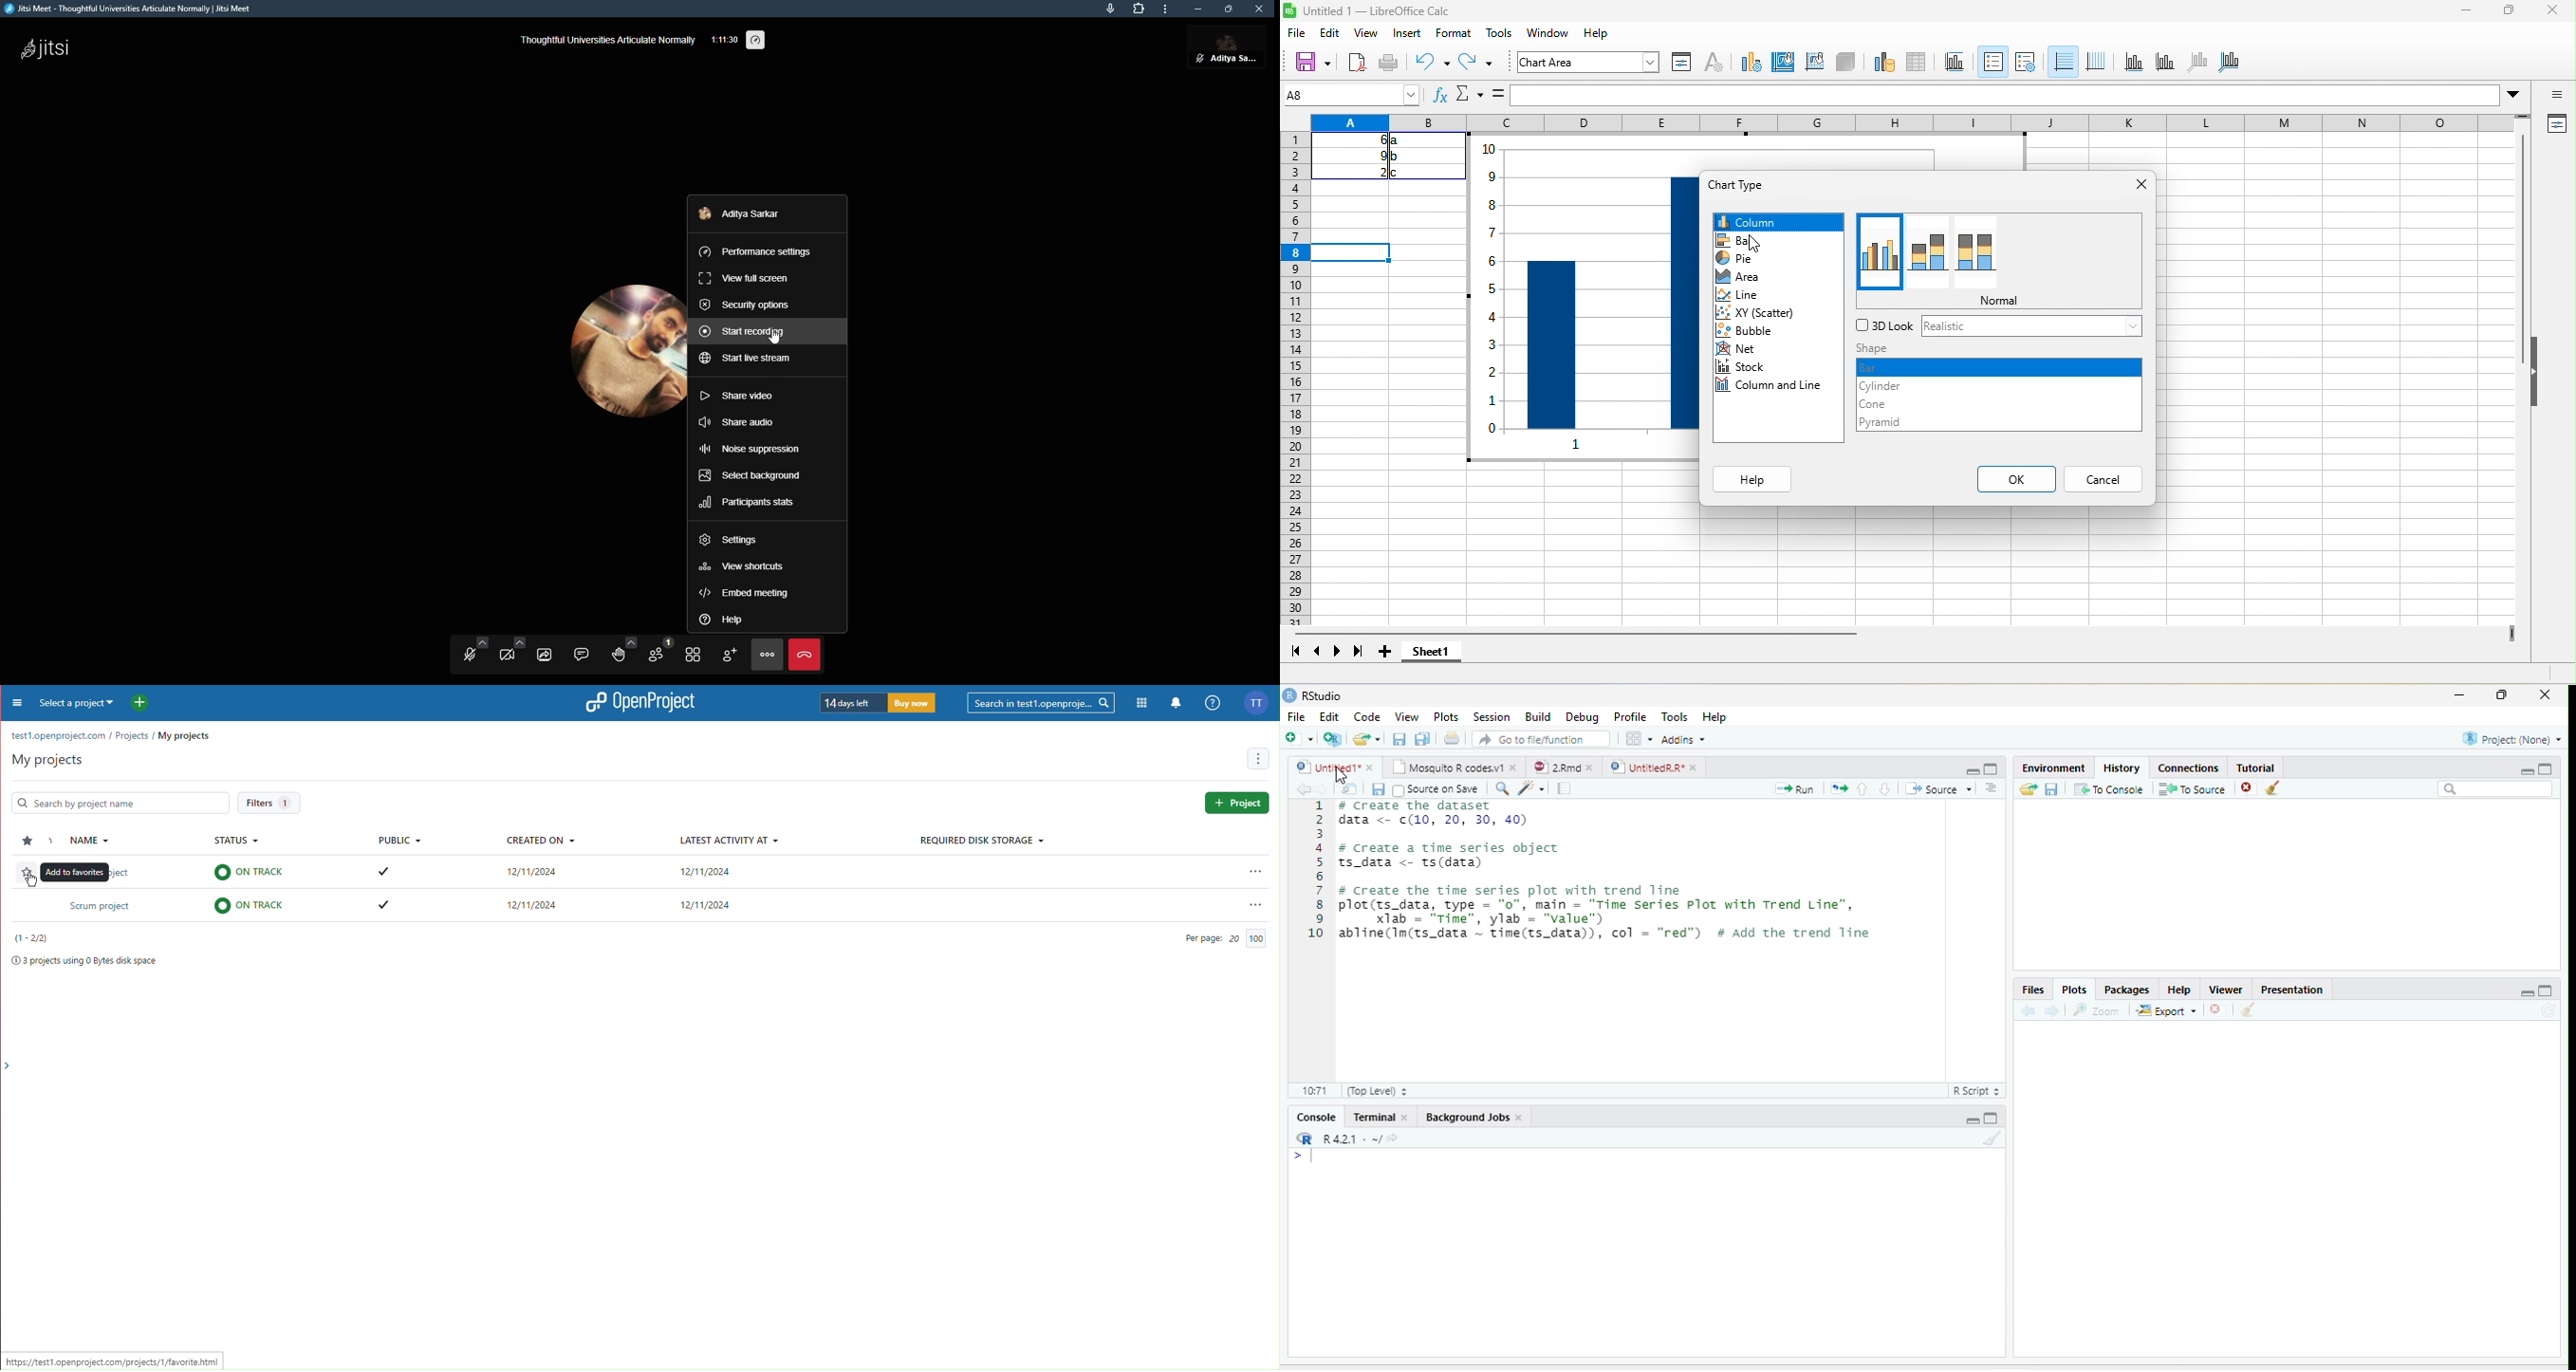  Describe the element at coordinates (2052, 789) in the screenshot. I see `Save history into a file` at that location.